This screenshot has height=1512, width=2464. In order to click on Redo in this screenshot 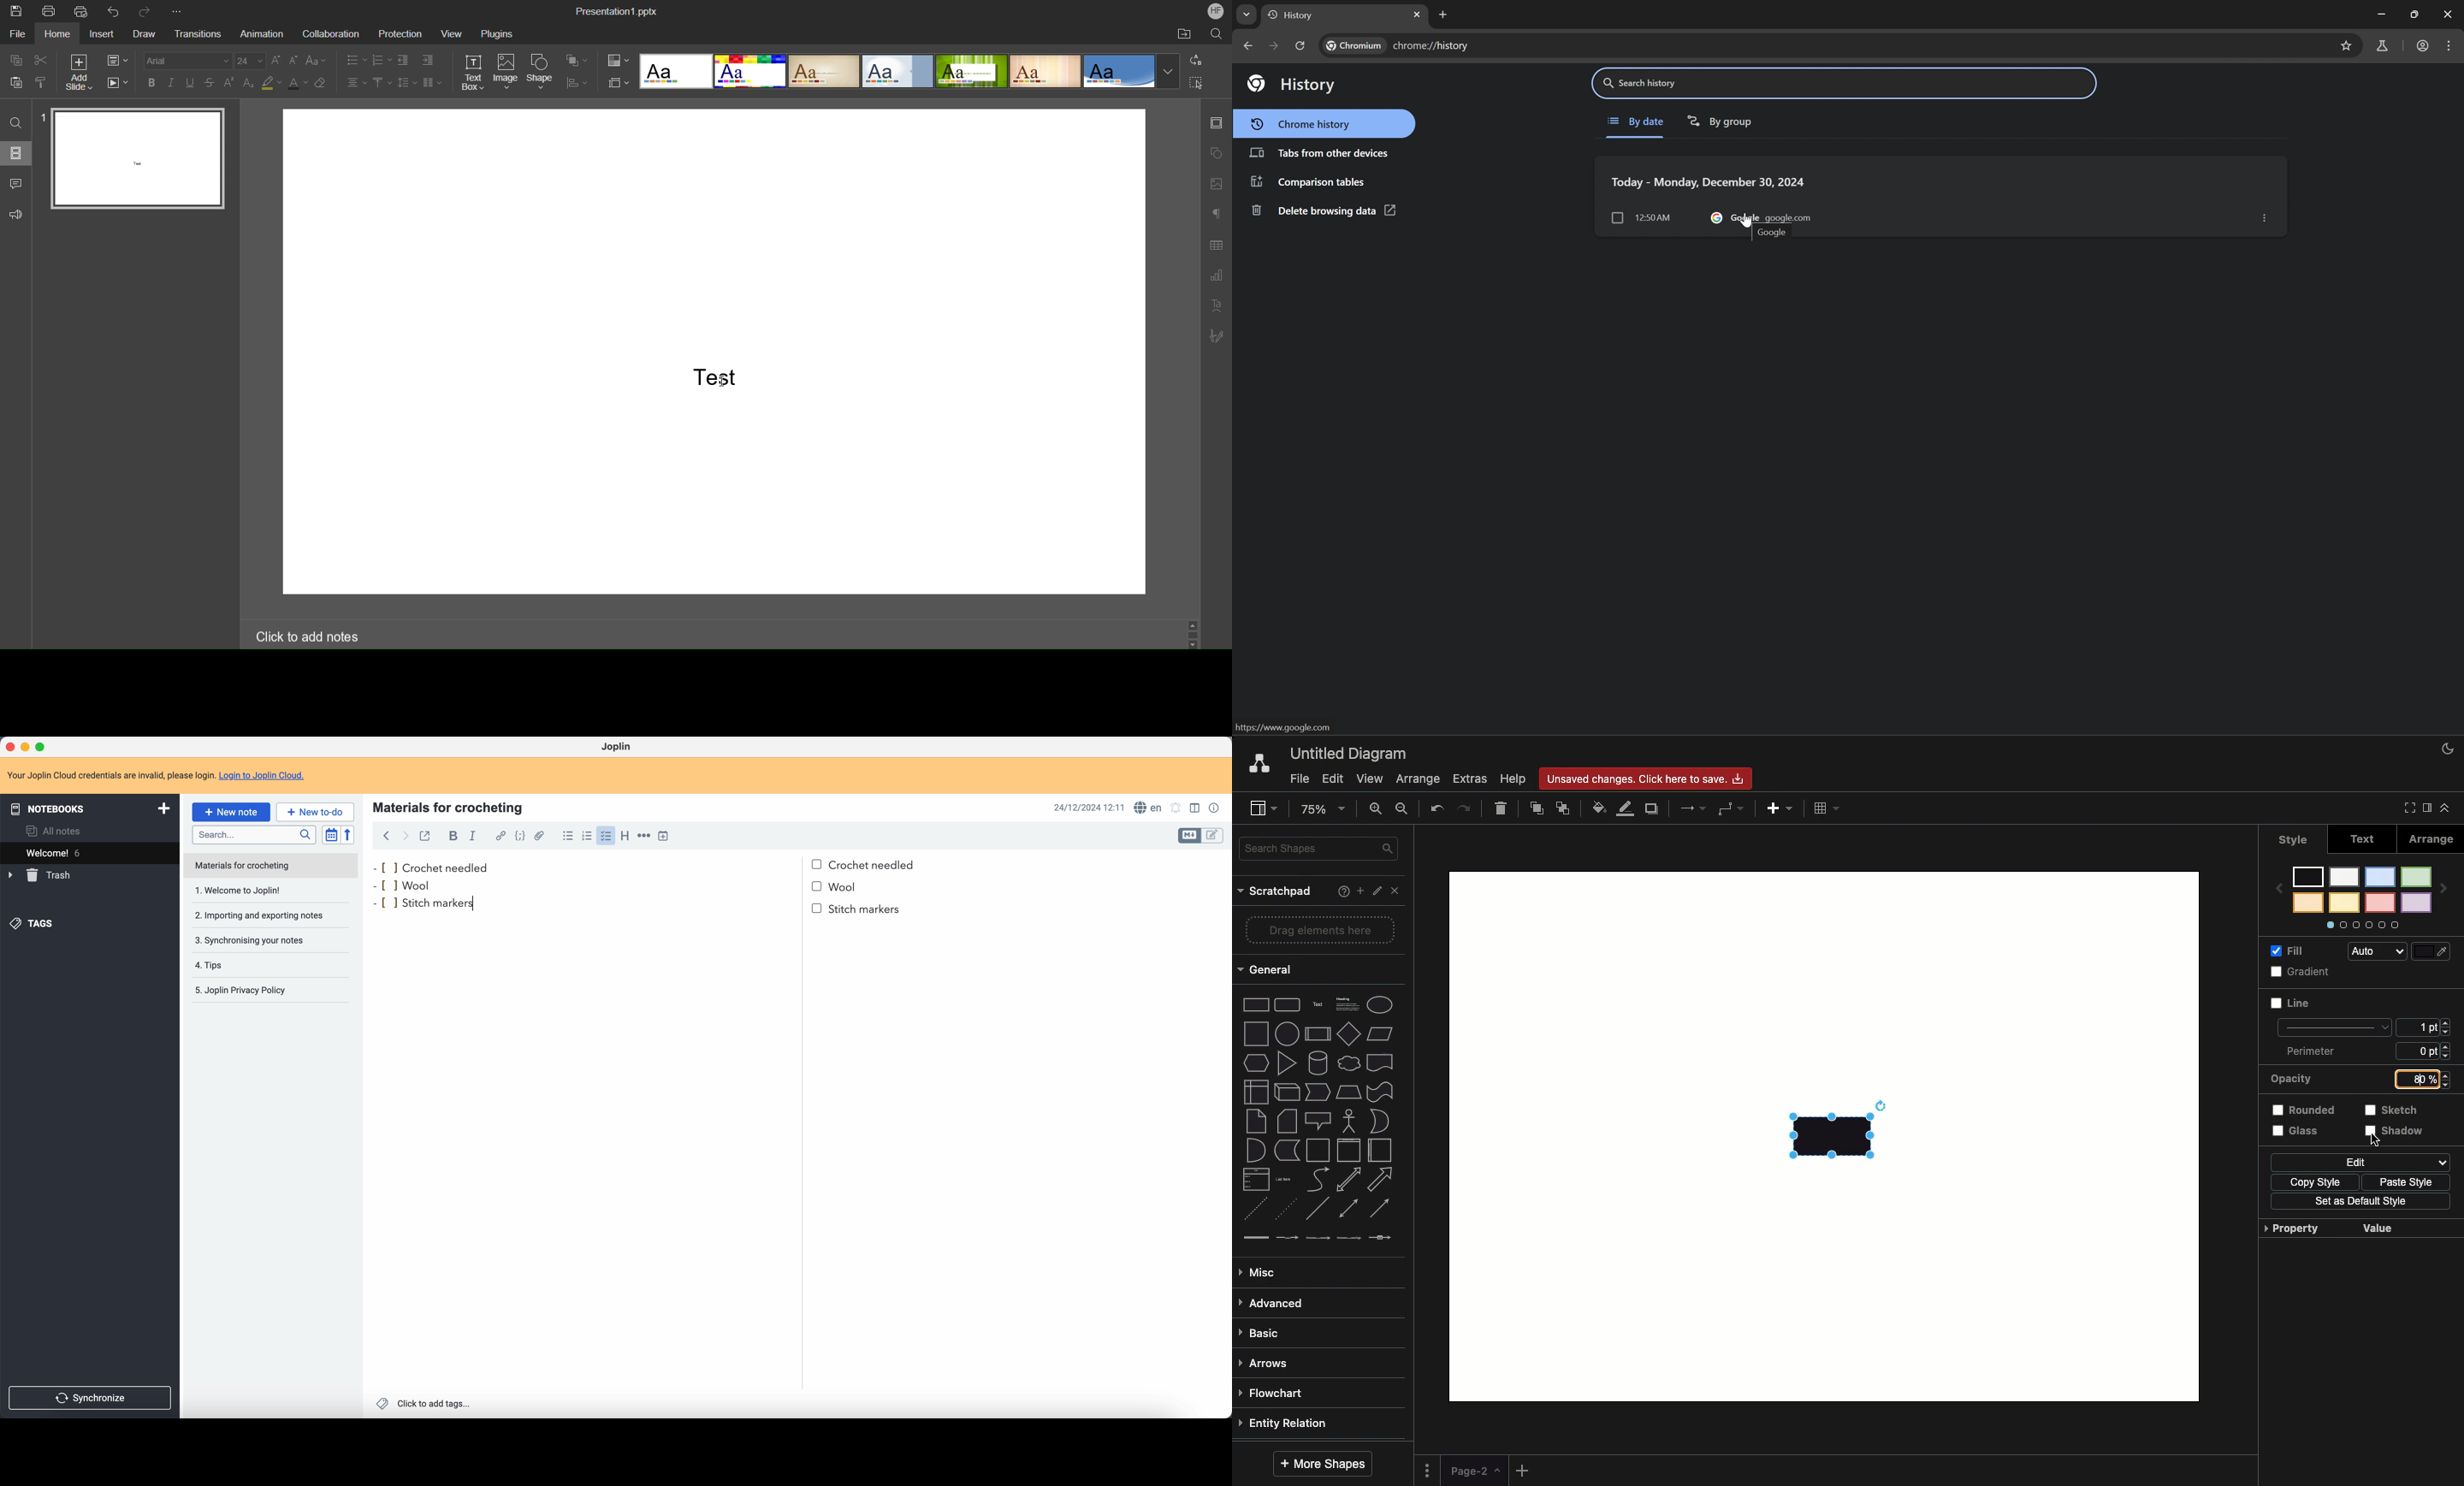, I will do `click(1466, 811)`.